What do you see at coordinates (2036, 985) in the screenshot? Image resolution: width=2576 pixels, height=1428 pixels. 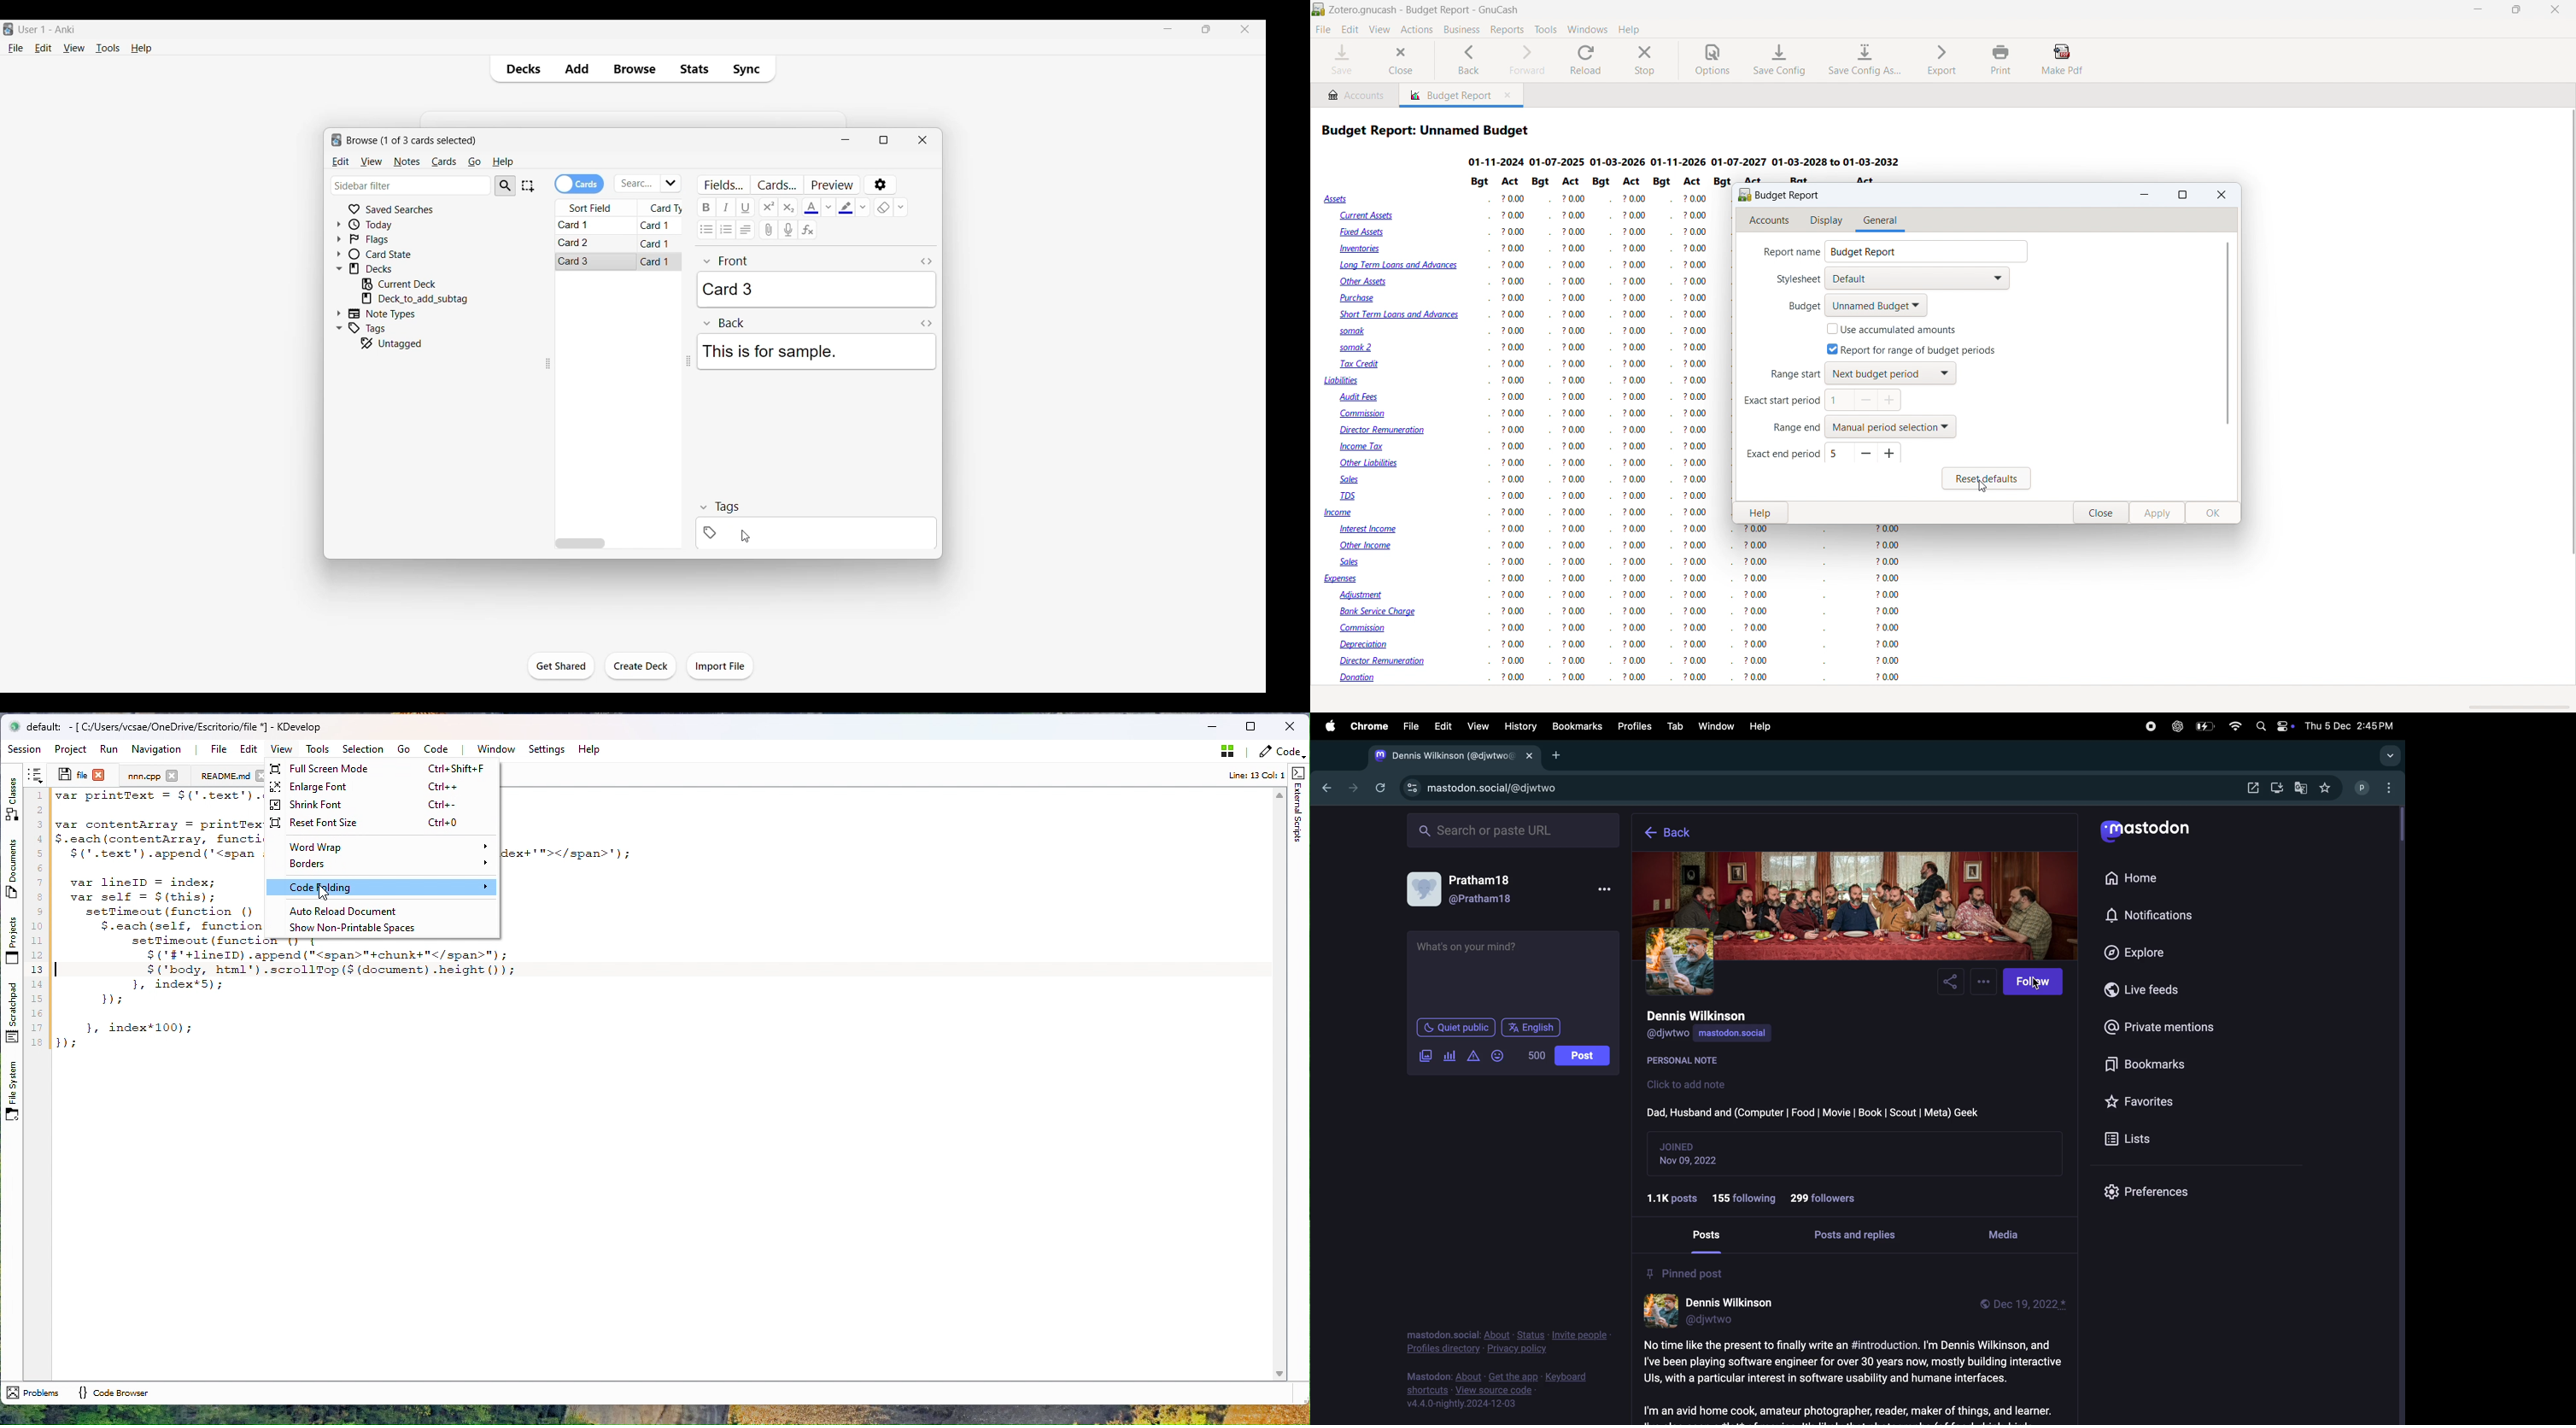 I see `cursor` at bounding box center [2036, 985].